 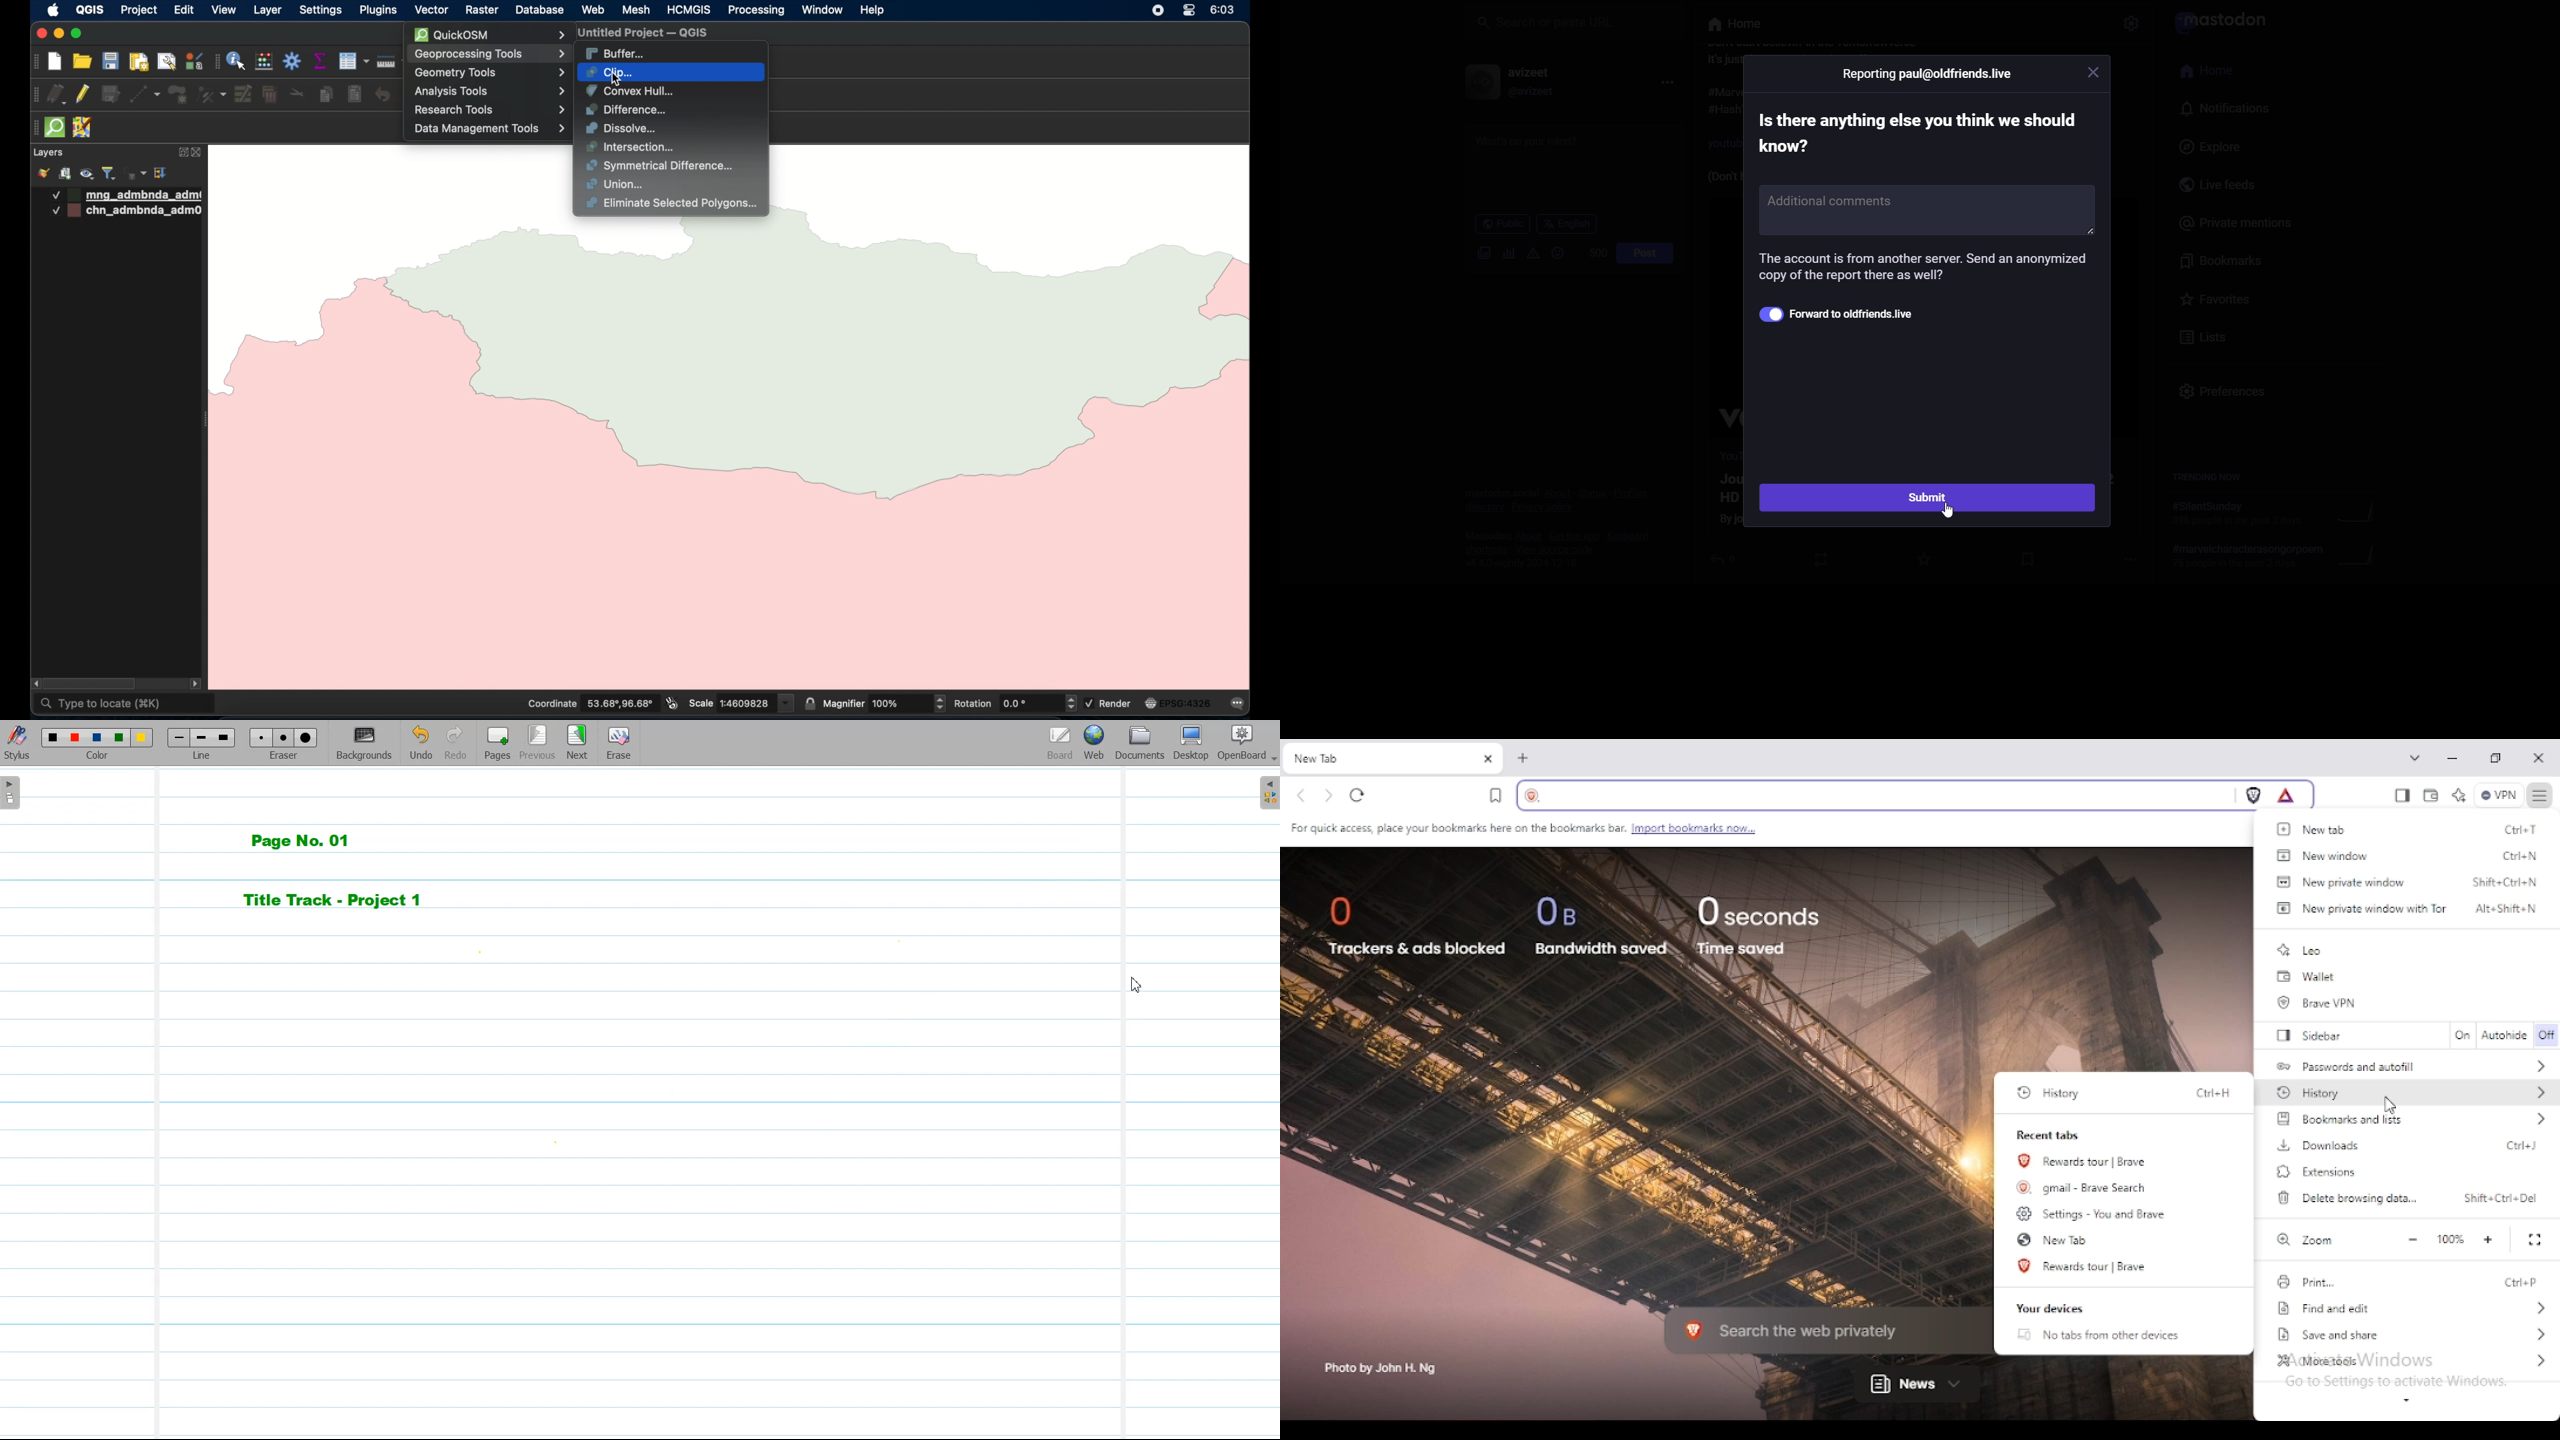 I want to click on information, so click(x=1932, y=271).